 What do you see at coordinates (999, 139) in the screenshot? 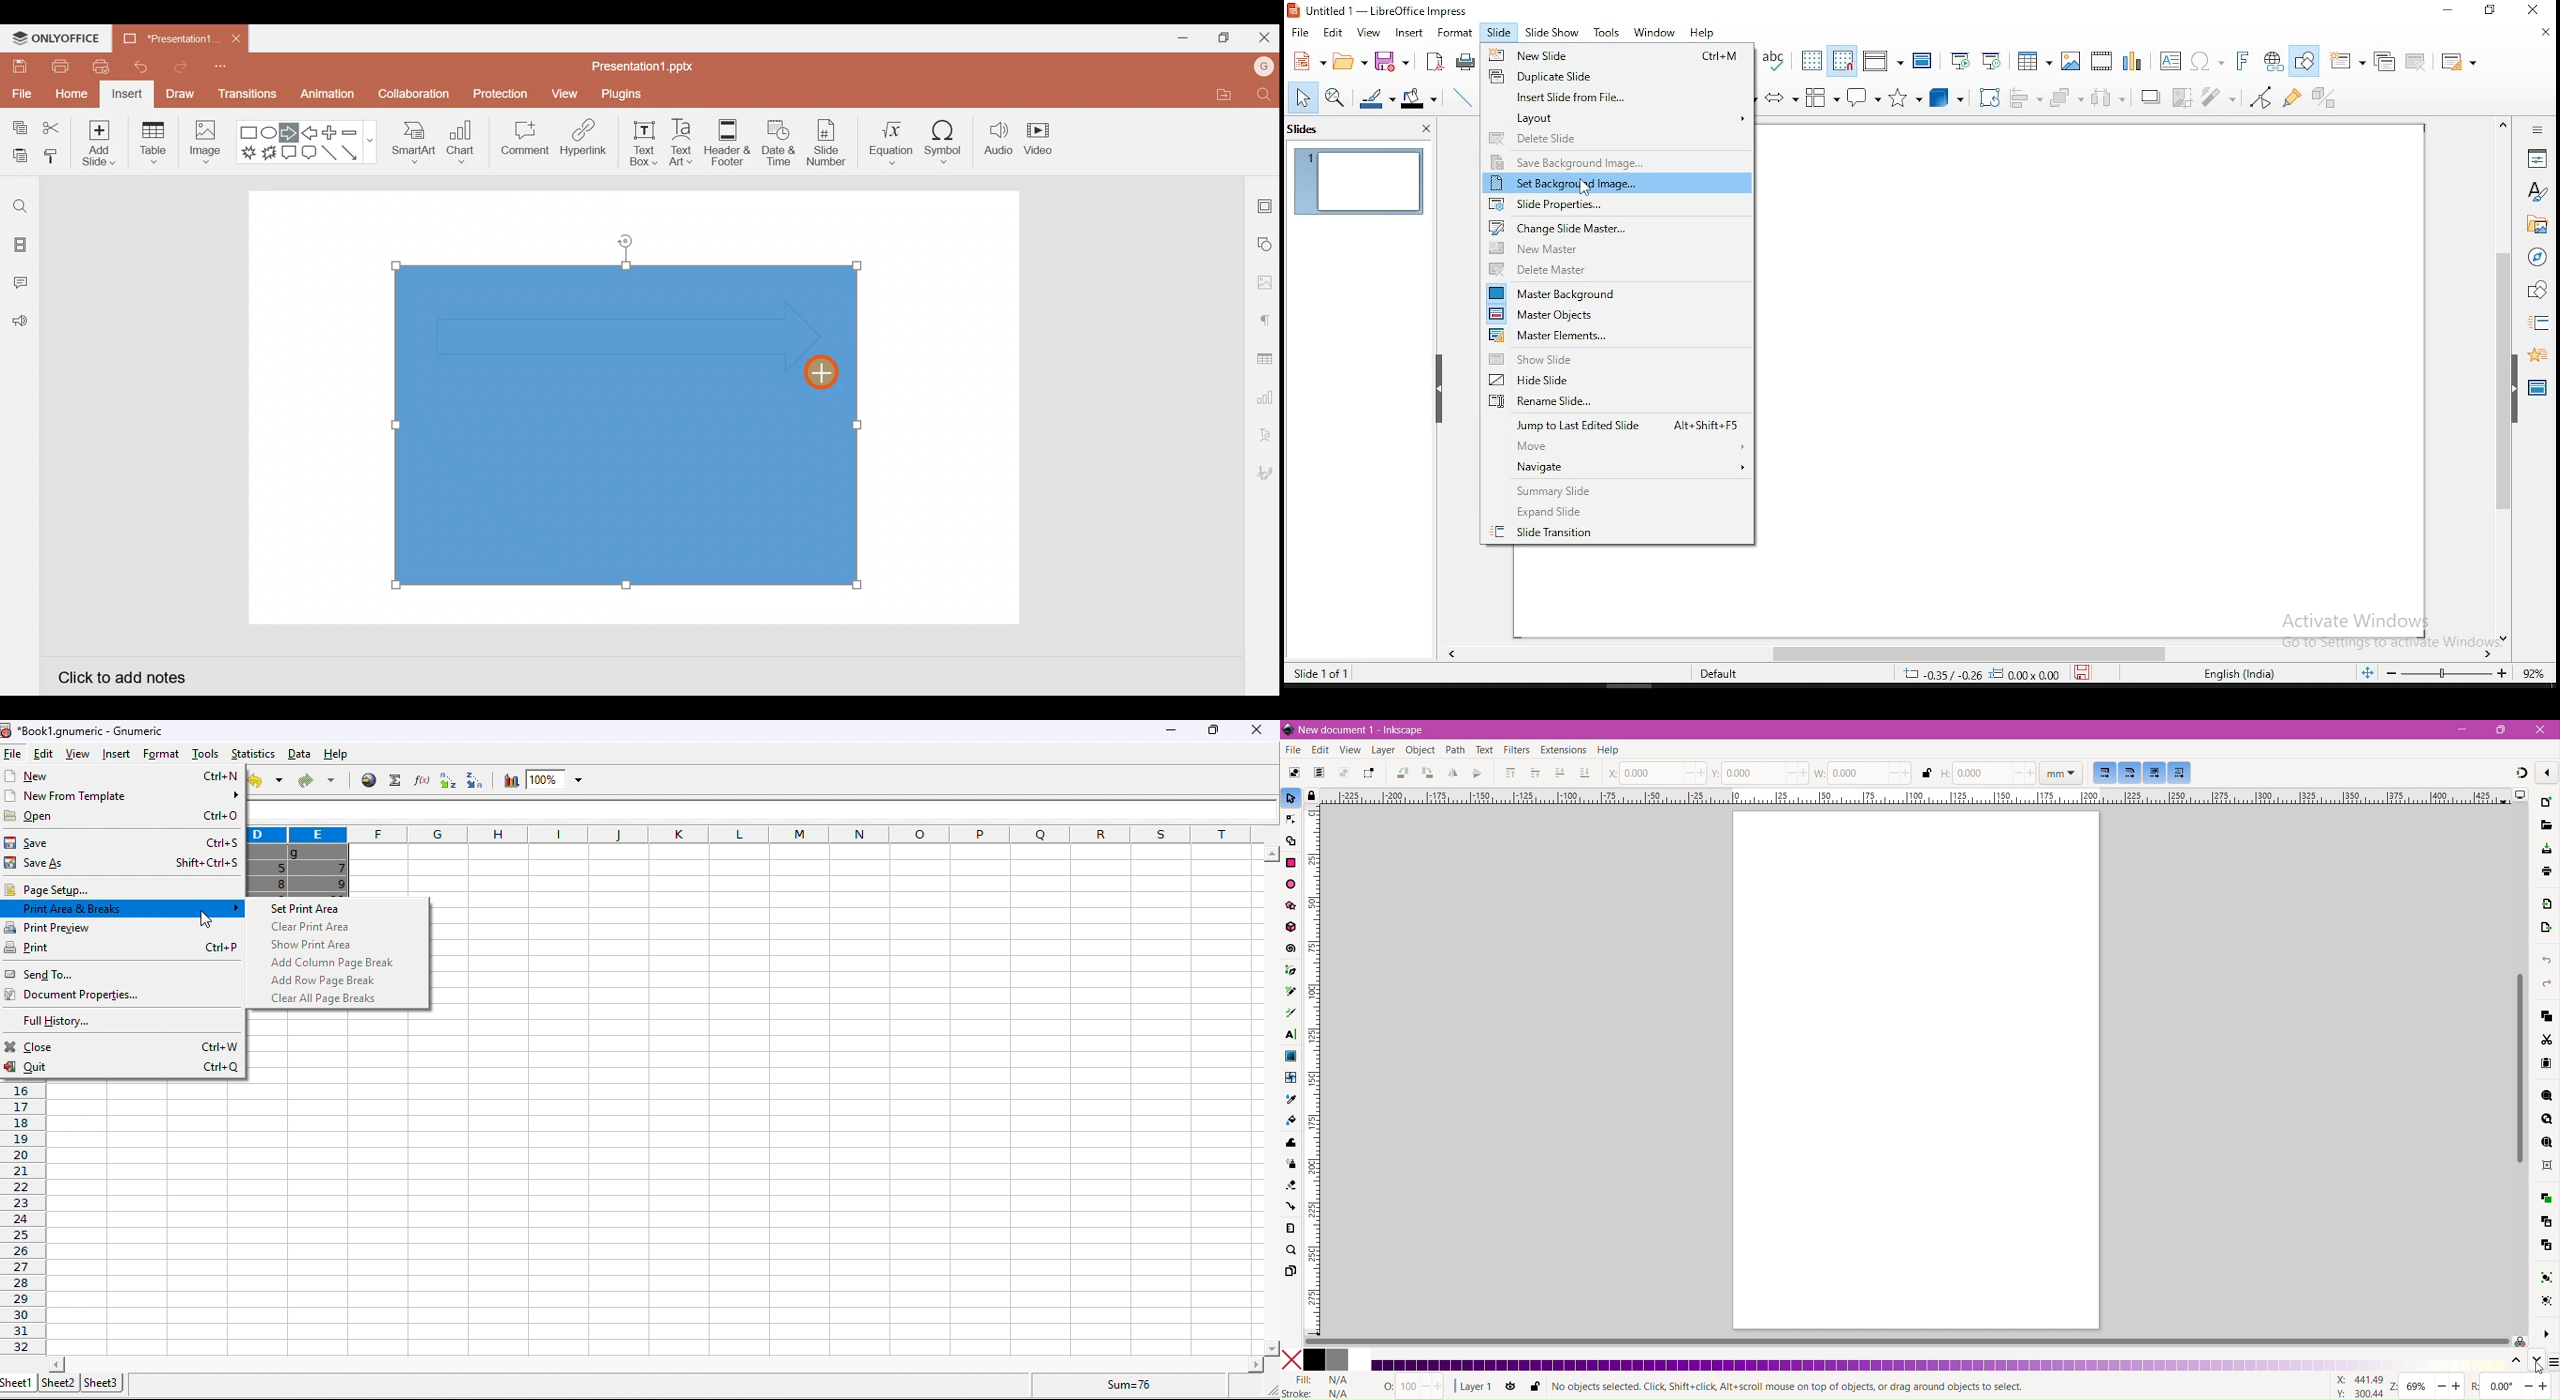
I see `Audio` at bounding box center [999, 139].